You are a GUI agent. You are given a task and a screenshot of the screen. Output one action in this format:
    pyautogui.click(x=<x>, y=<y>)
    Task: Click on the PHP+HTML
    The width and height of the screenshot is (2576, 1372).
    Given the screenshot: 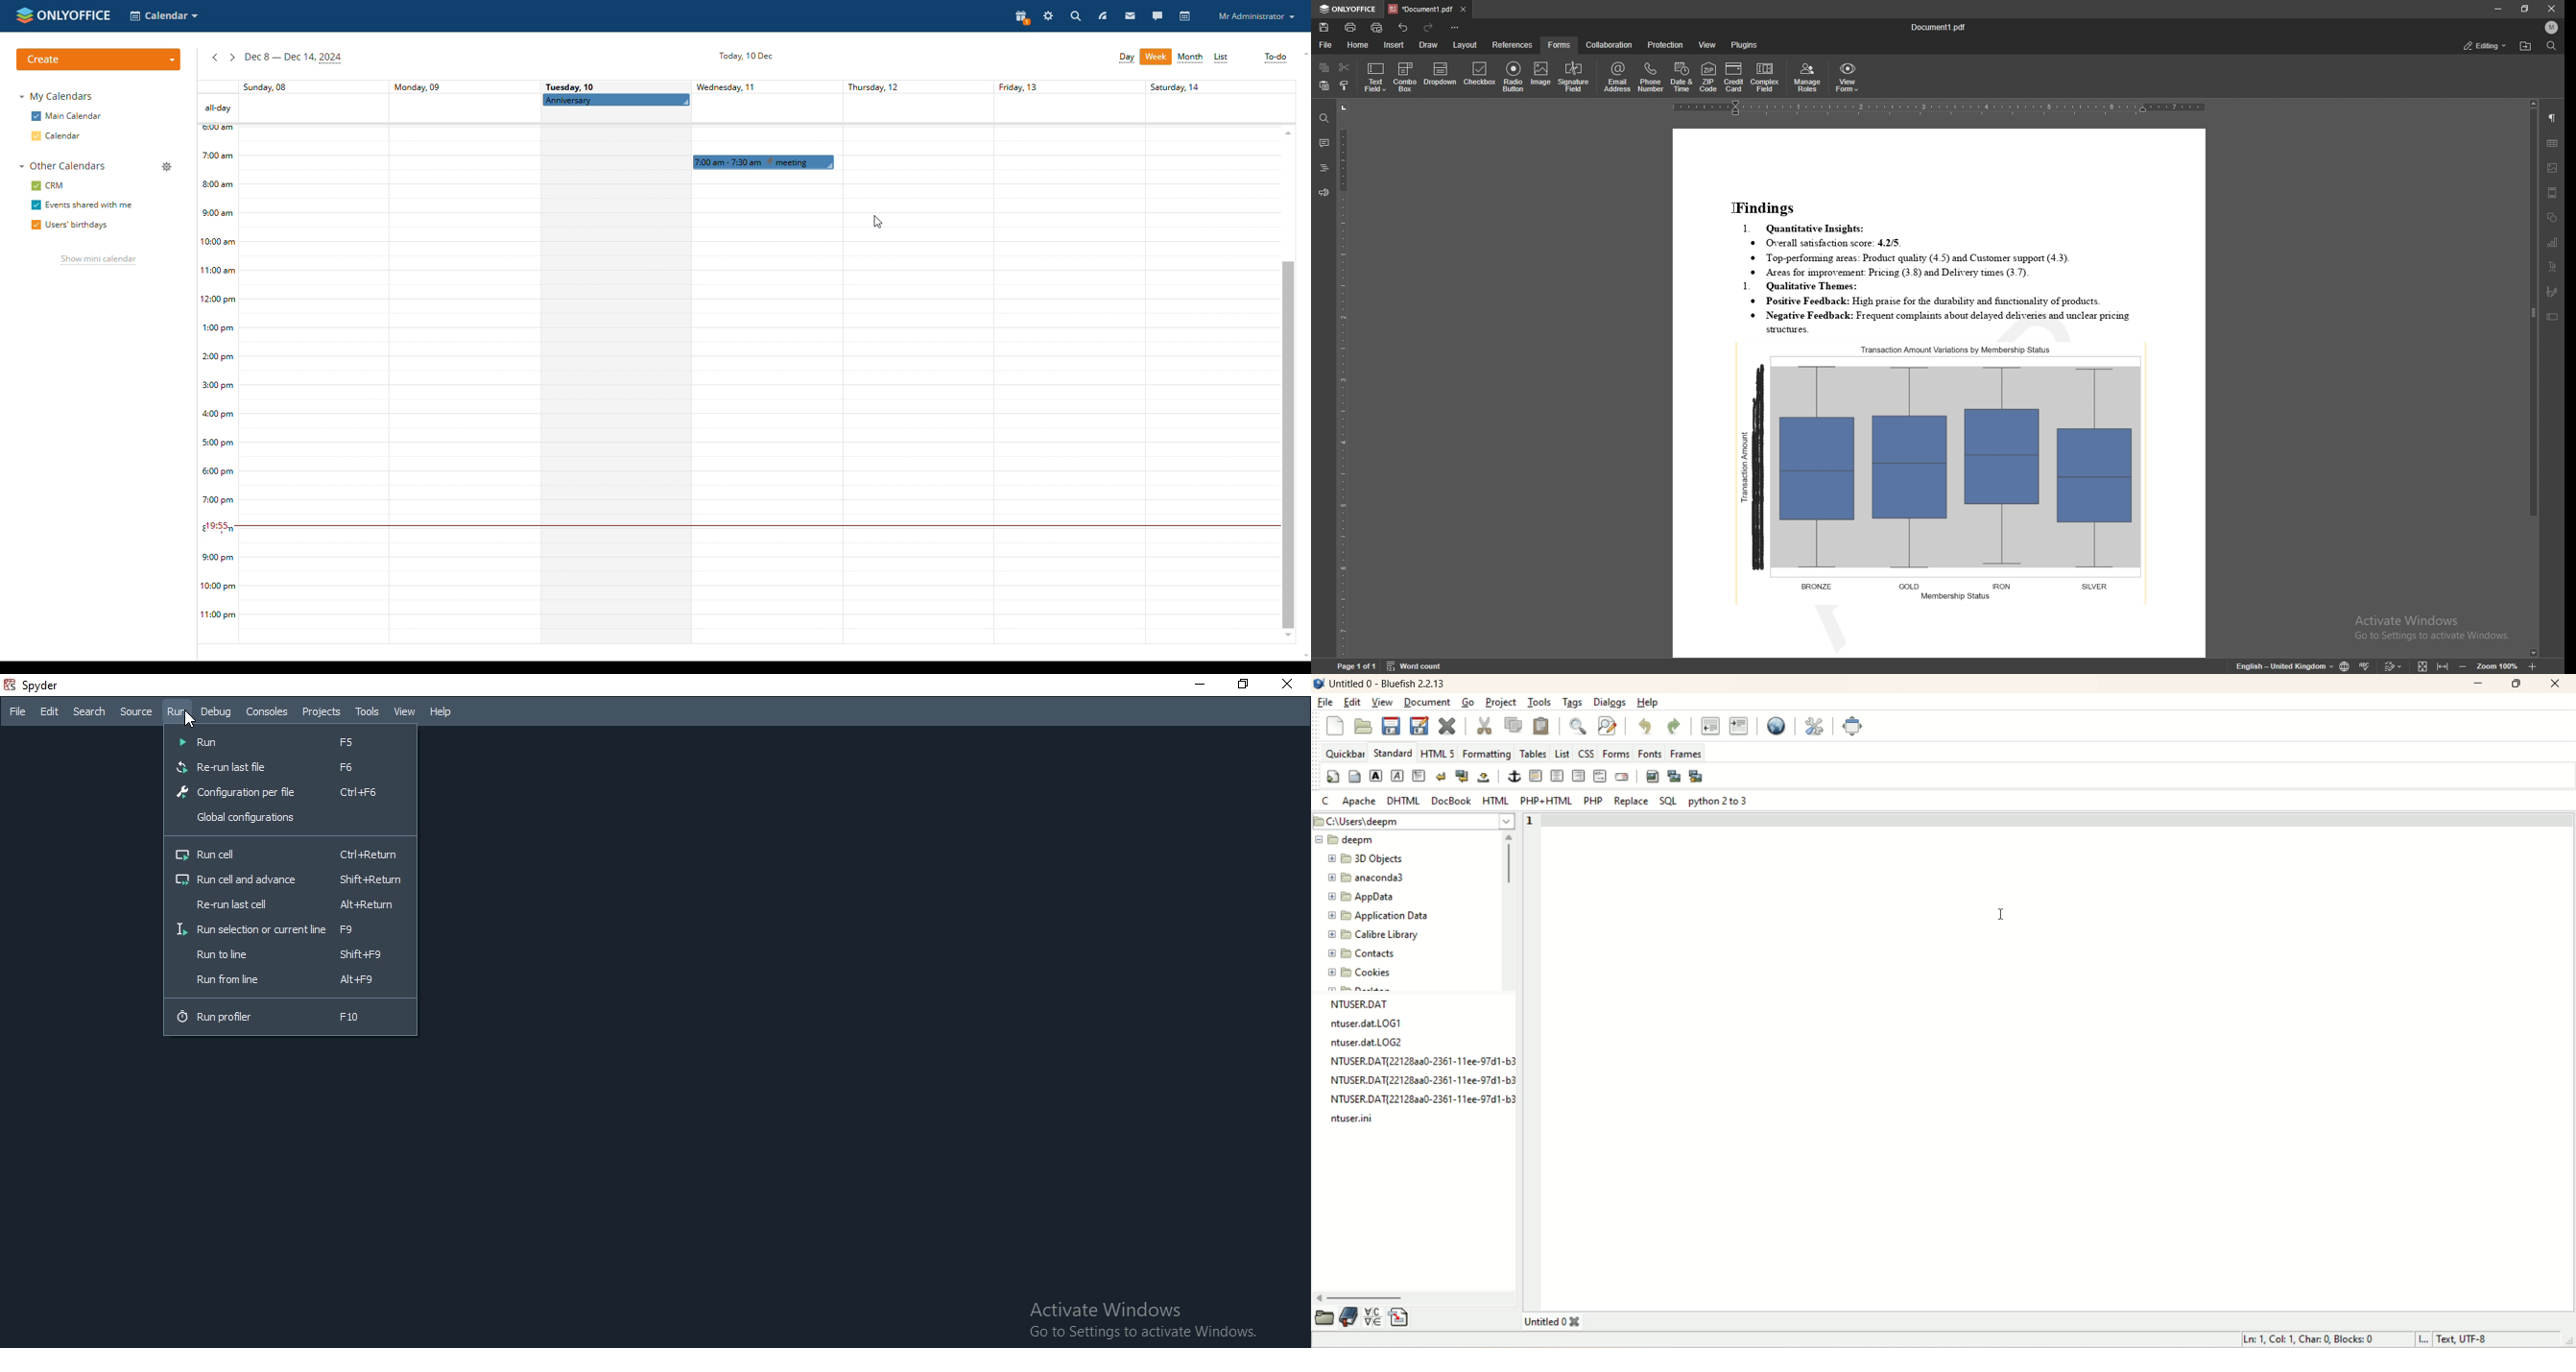 What is the action you would take?
    pyautogui.click(x=1545, y=801)
    